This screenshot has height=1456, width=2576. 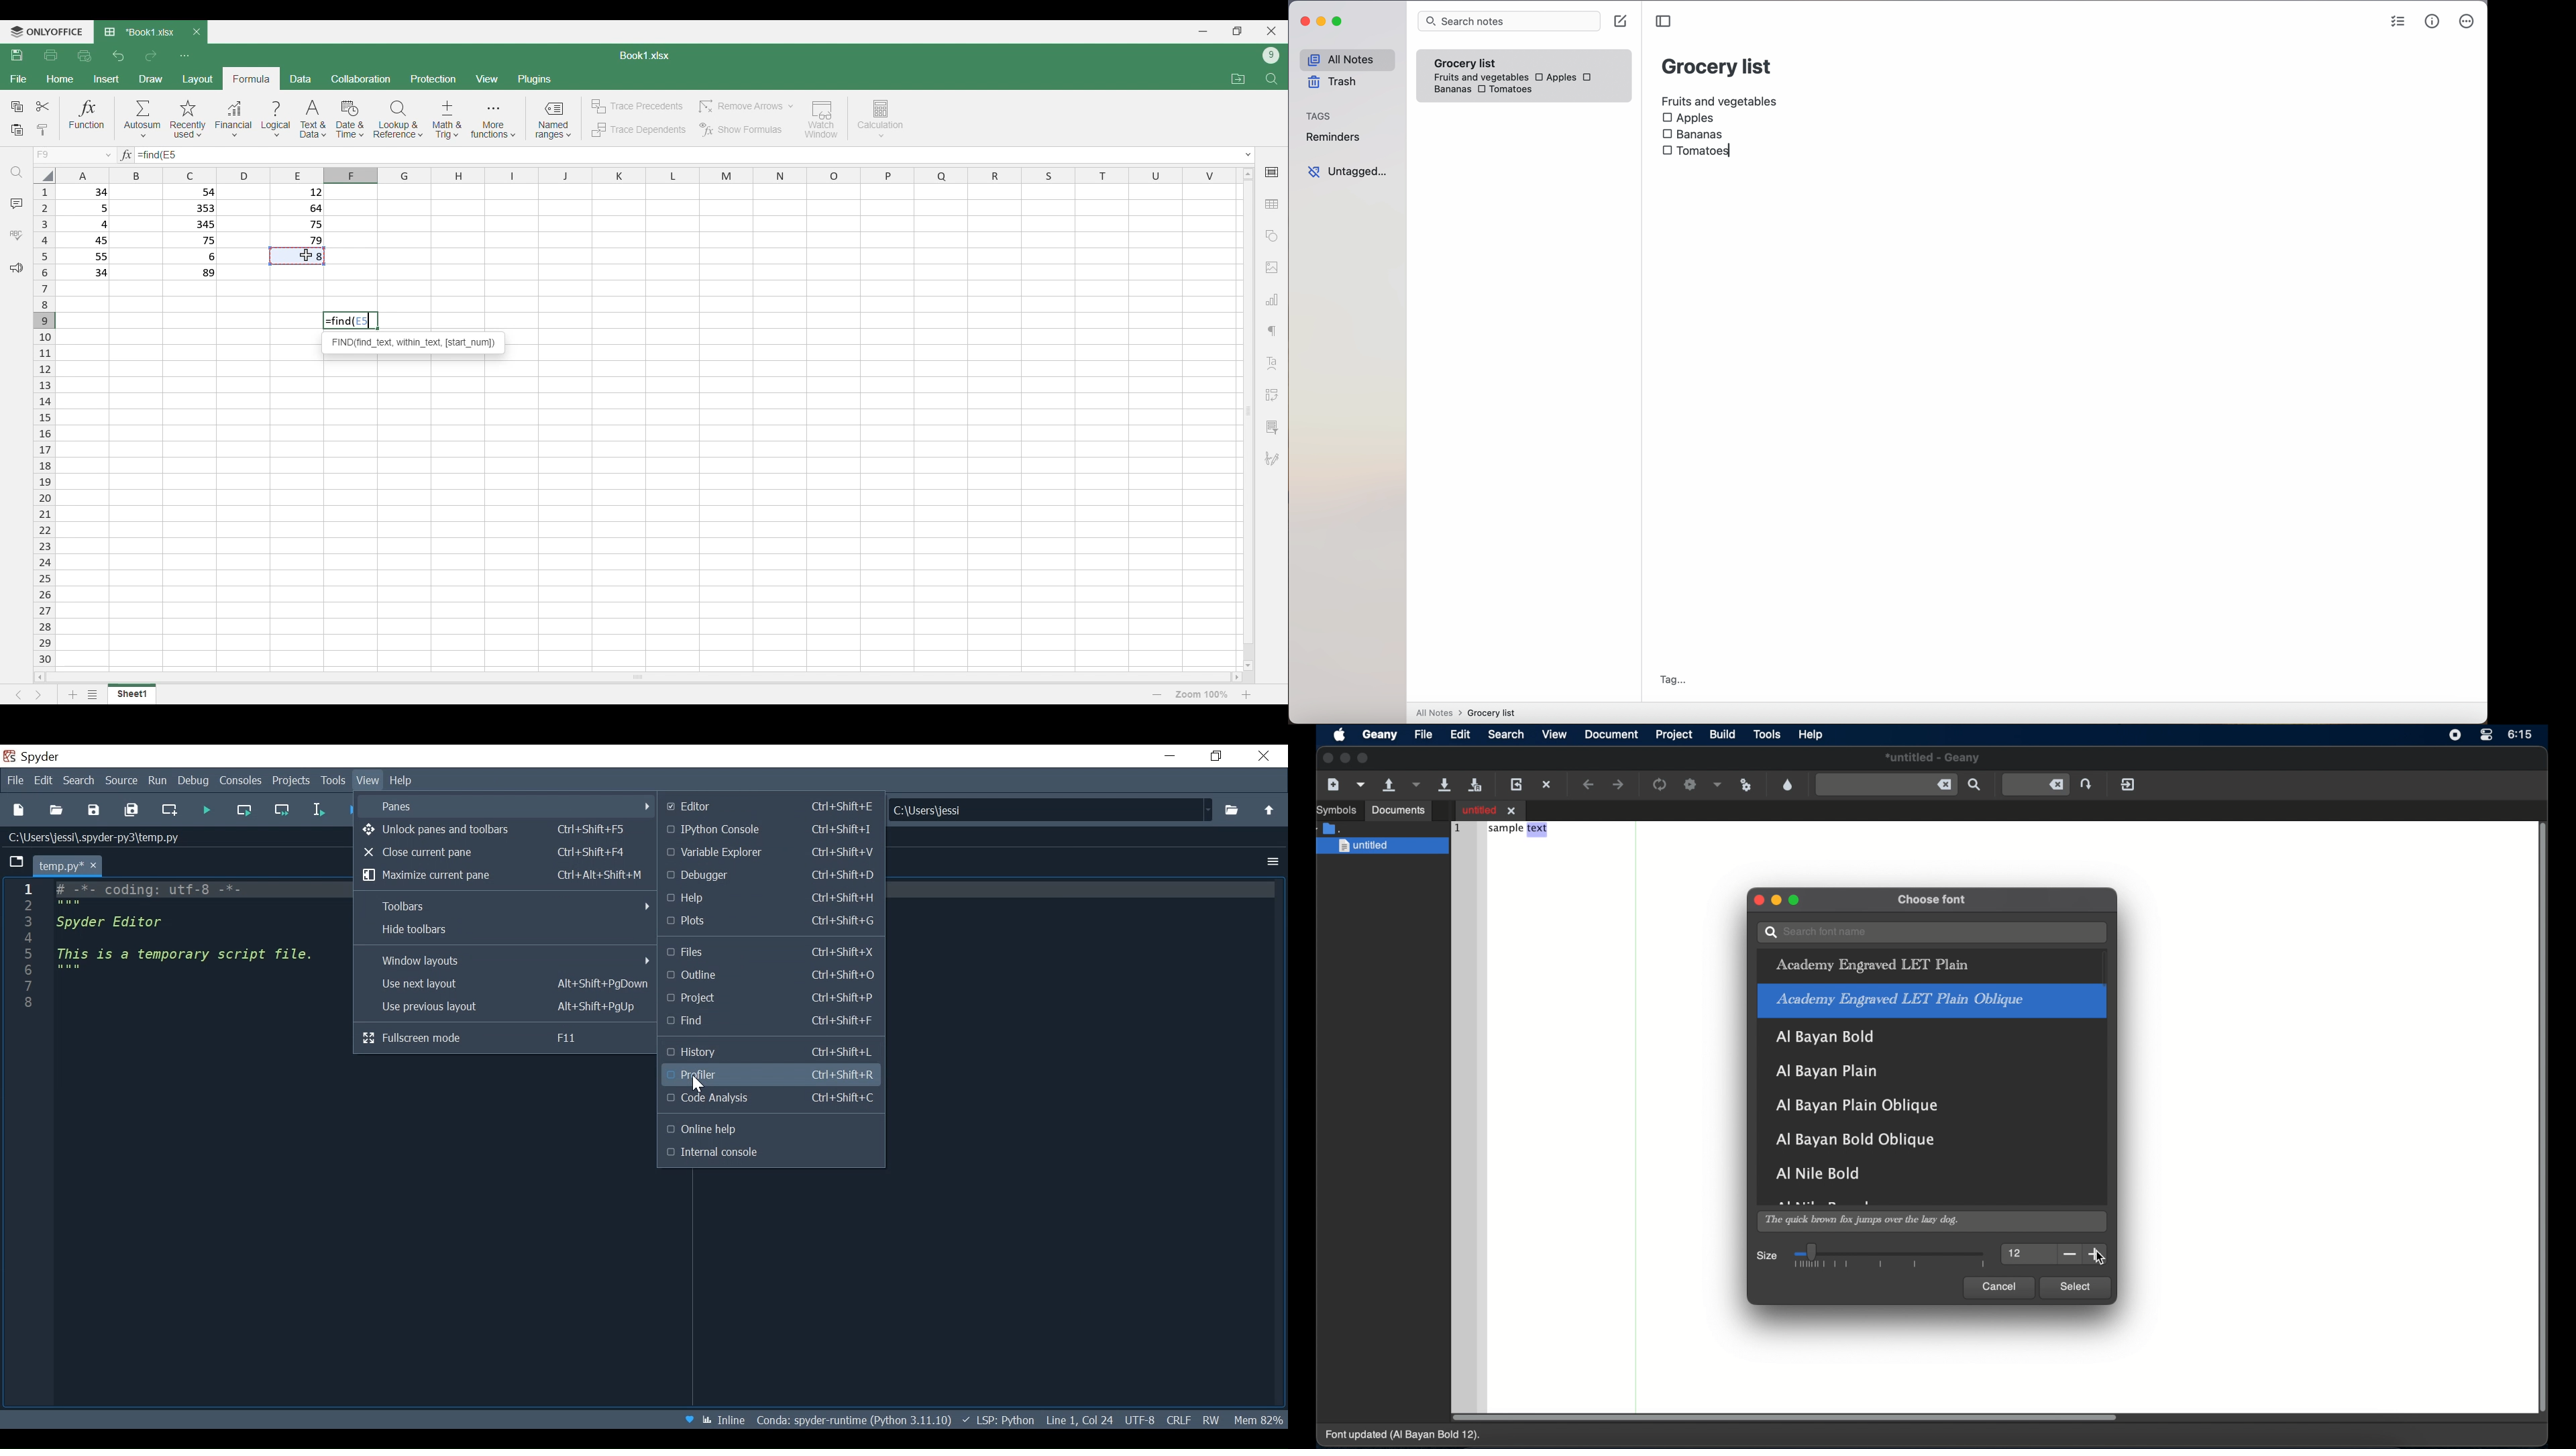 I want to click on # -*- coding: utf-8 -*- """ Spyder Editor  This is a temporary script file. """, so click(x=205, y=960).